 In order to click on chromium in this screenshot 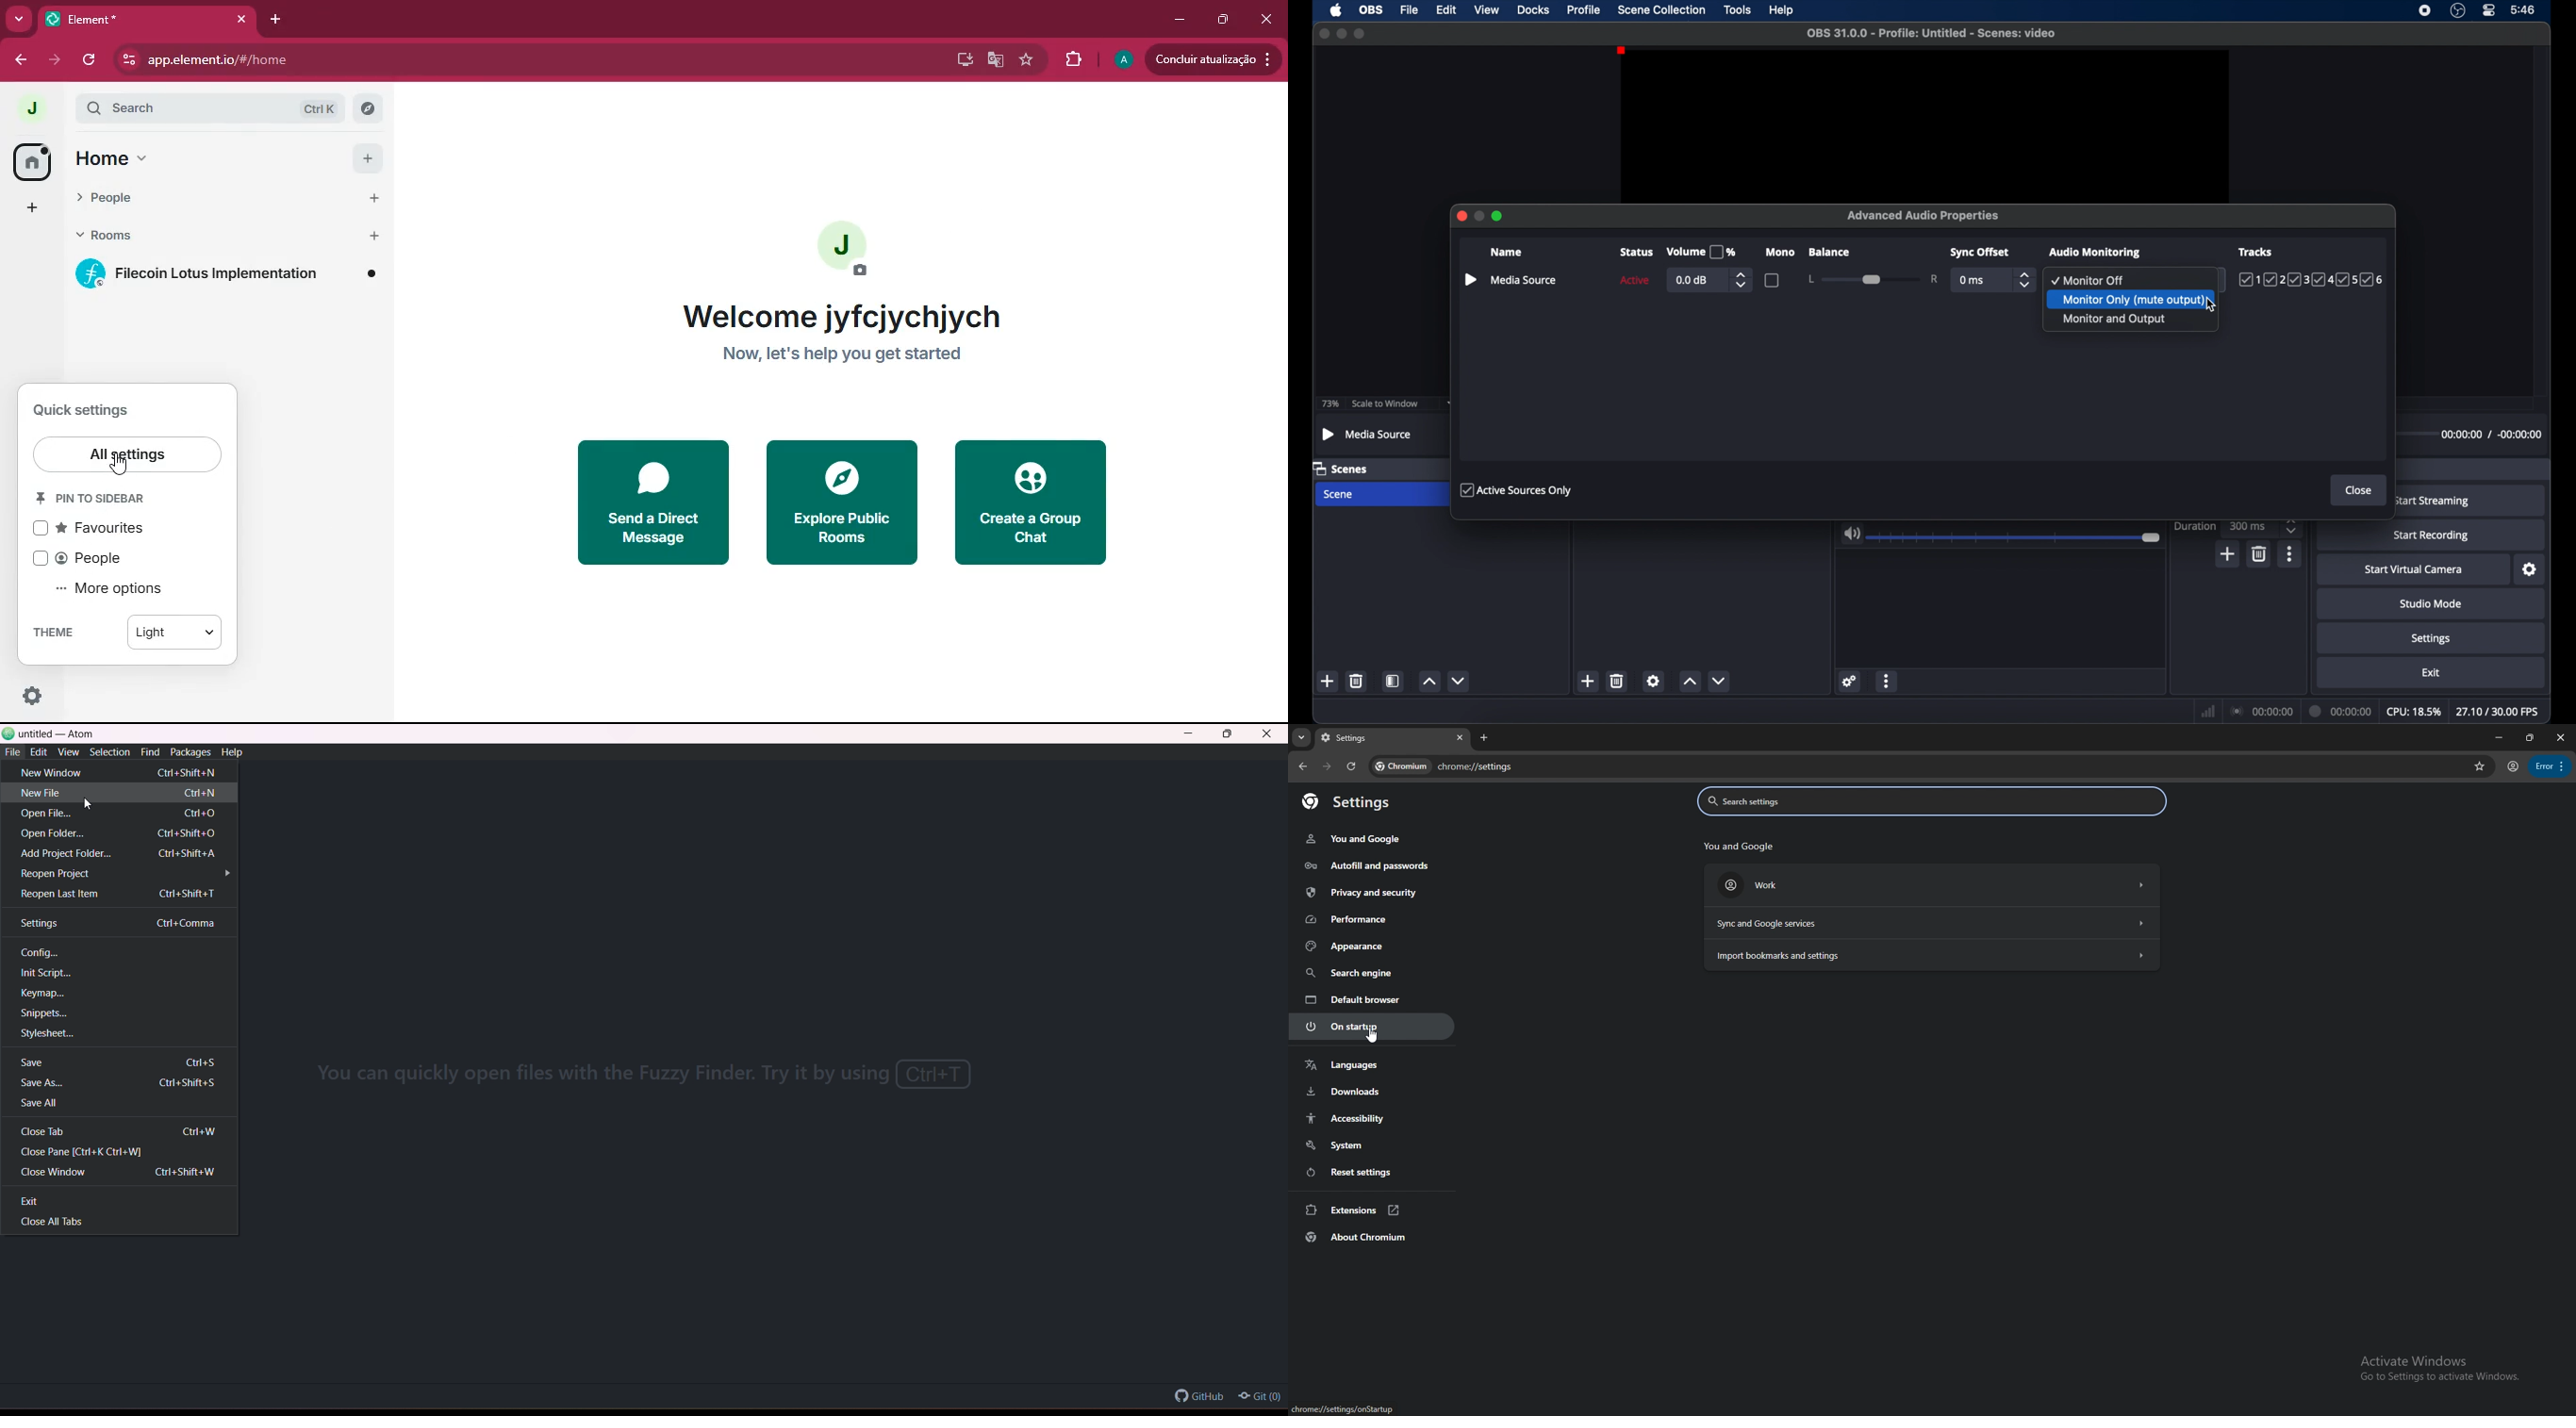, I will do `click(1401, 766)`.